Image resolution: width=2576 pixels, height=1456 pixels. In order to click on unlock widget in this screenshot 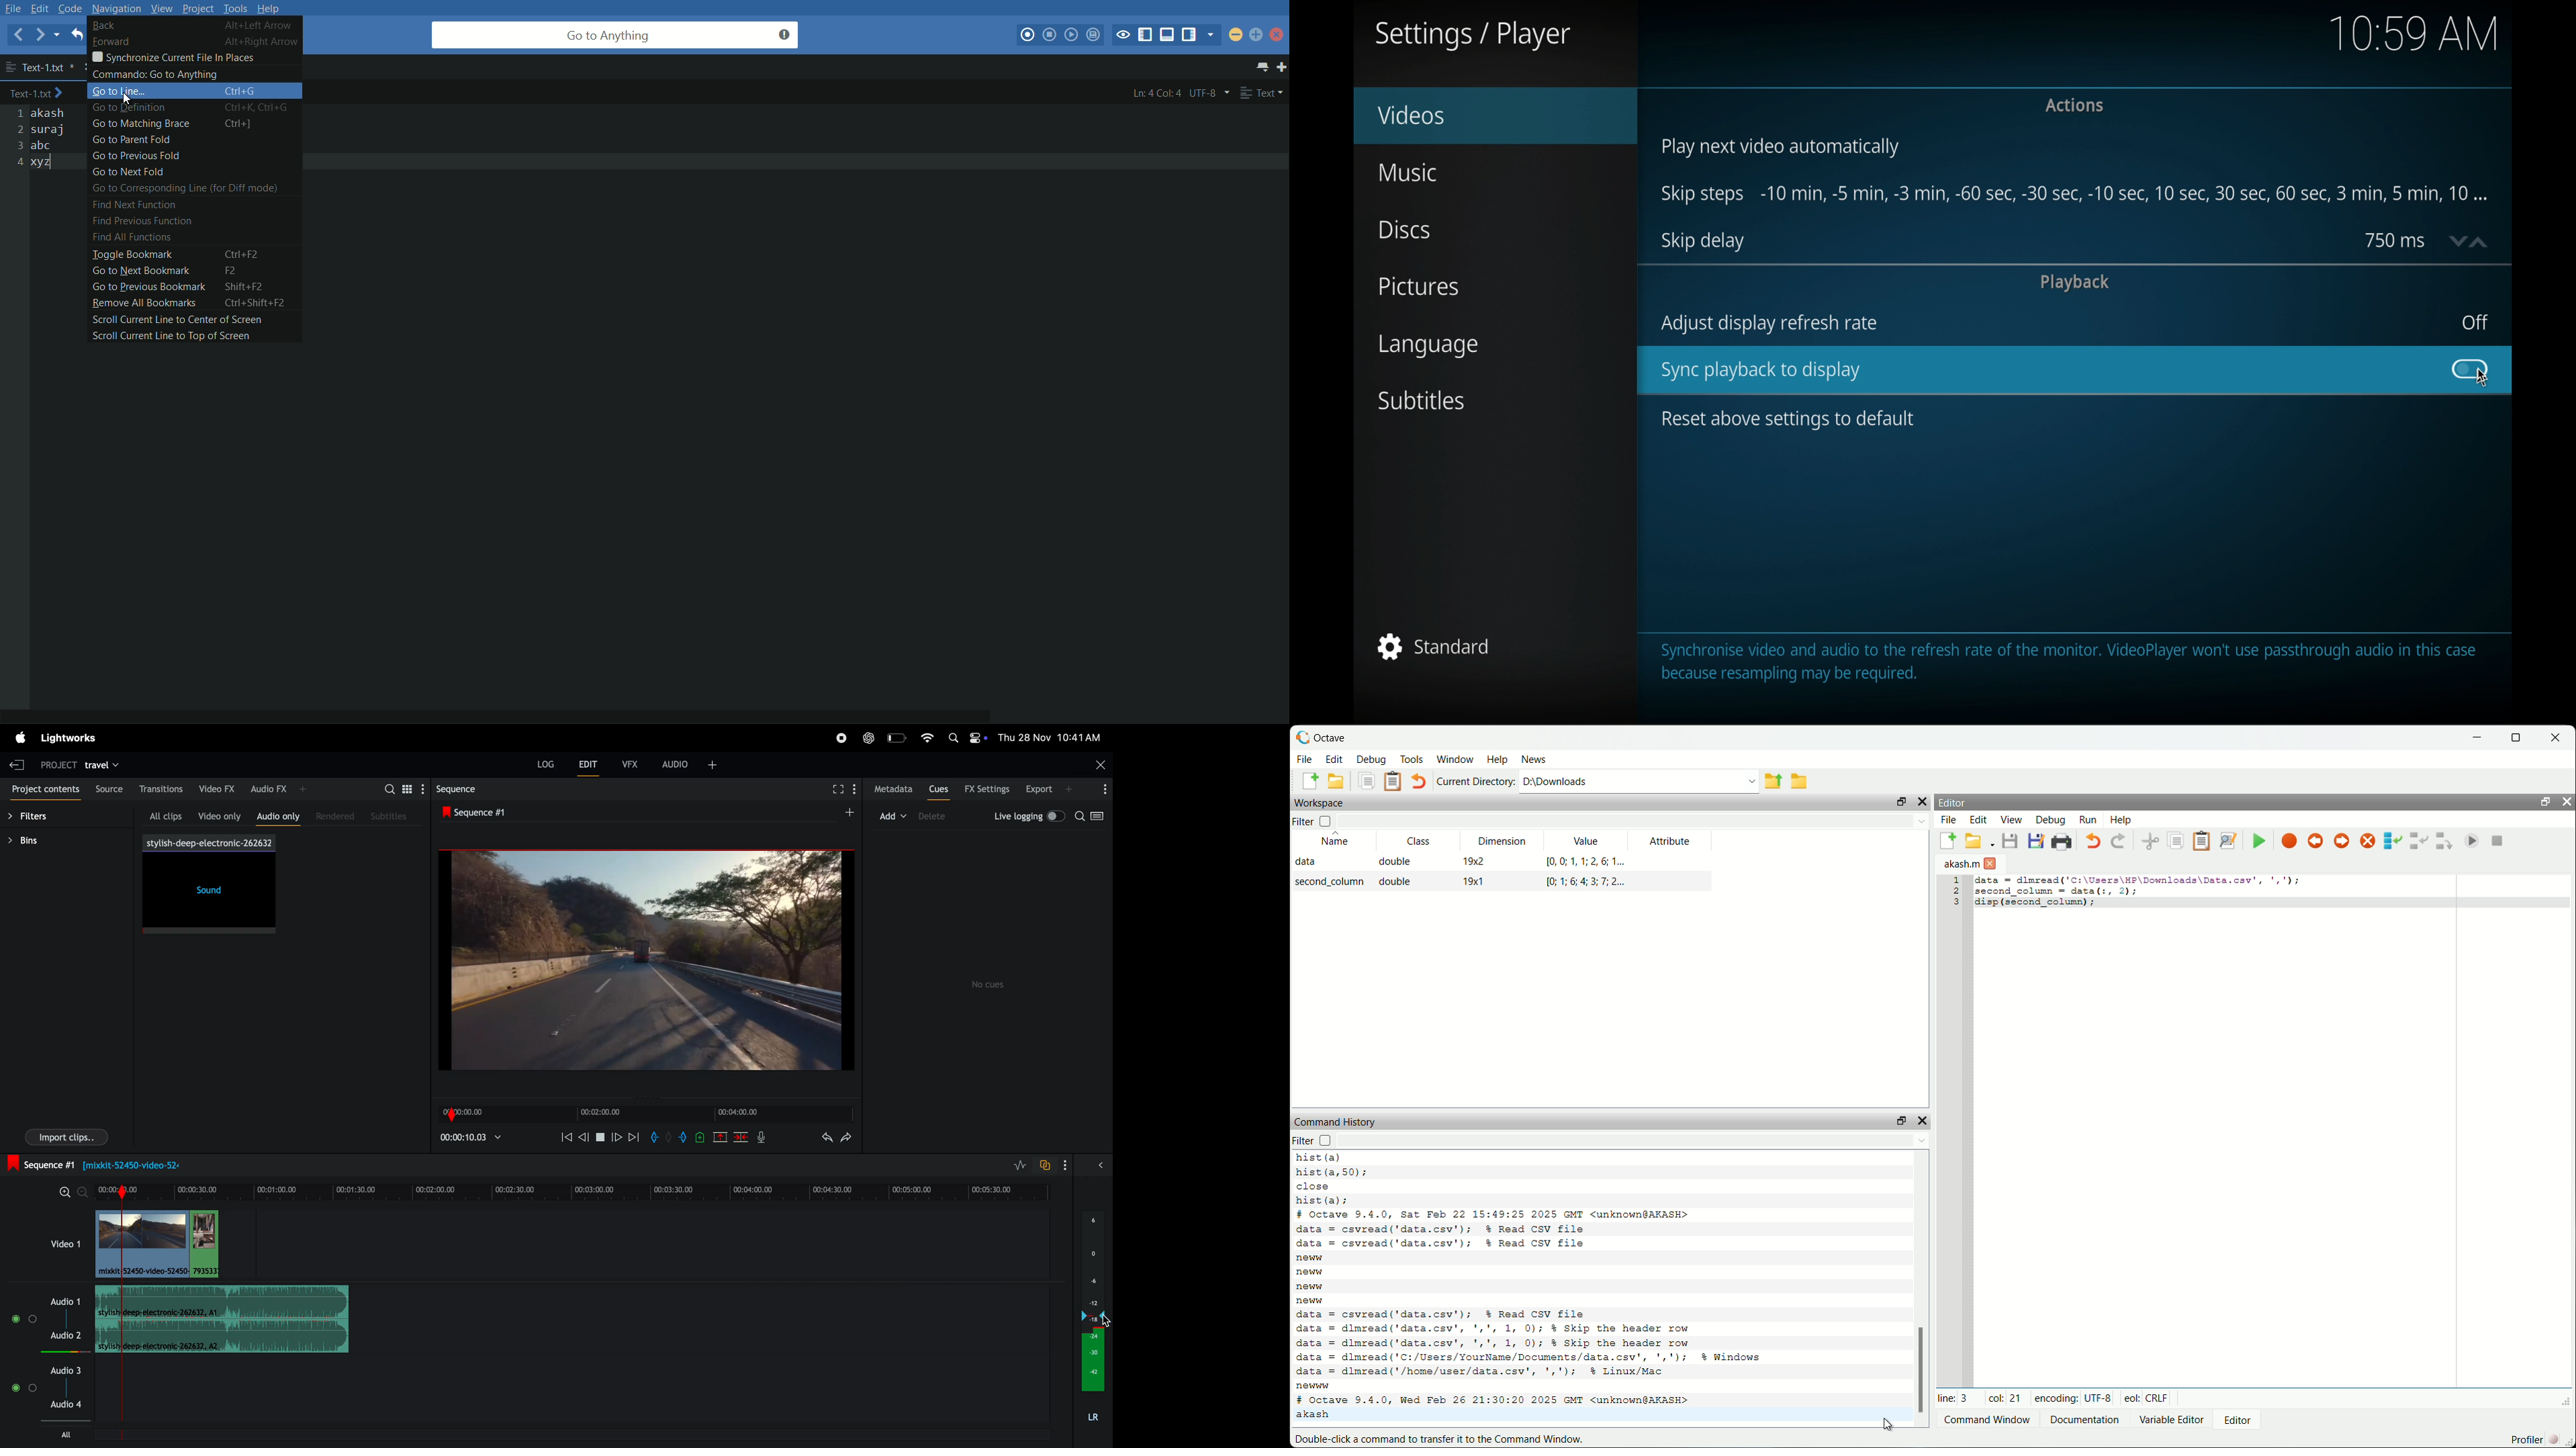, I will do `click(1898, 801)`.